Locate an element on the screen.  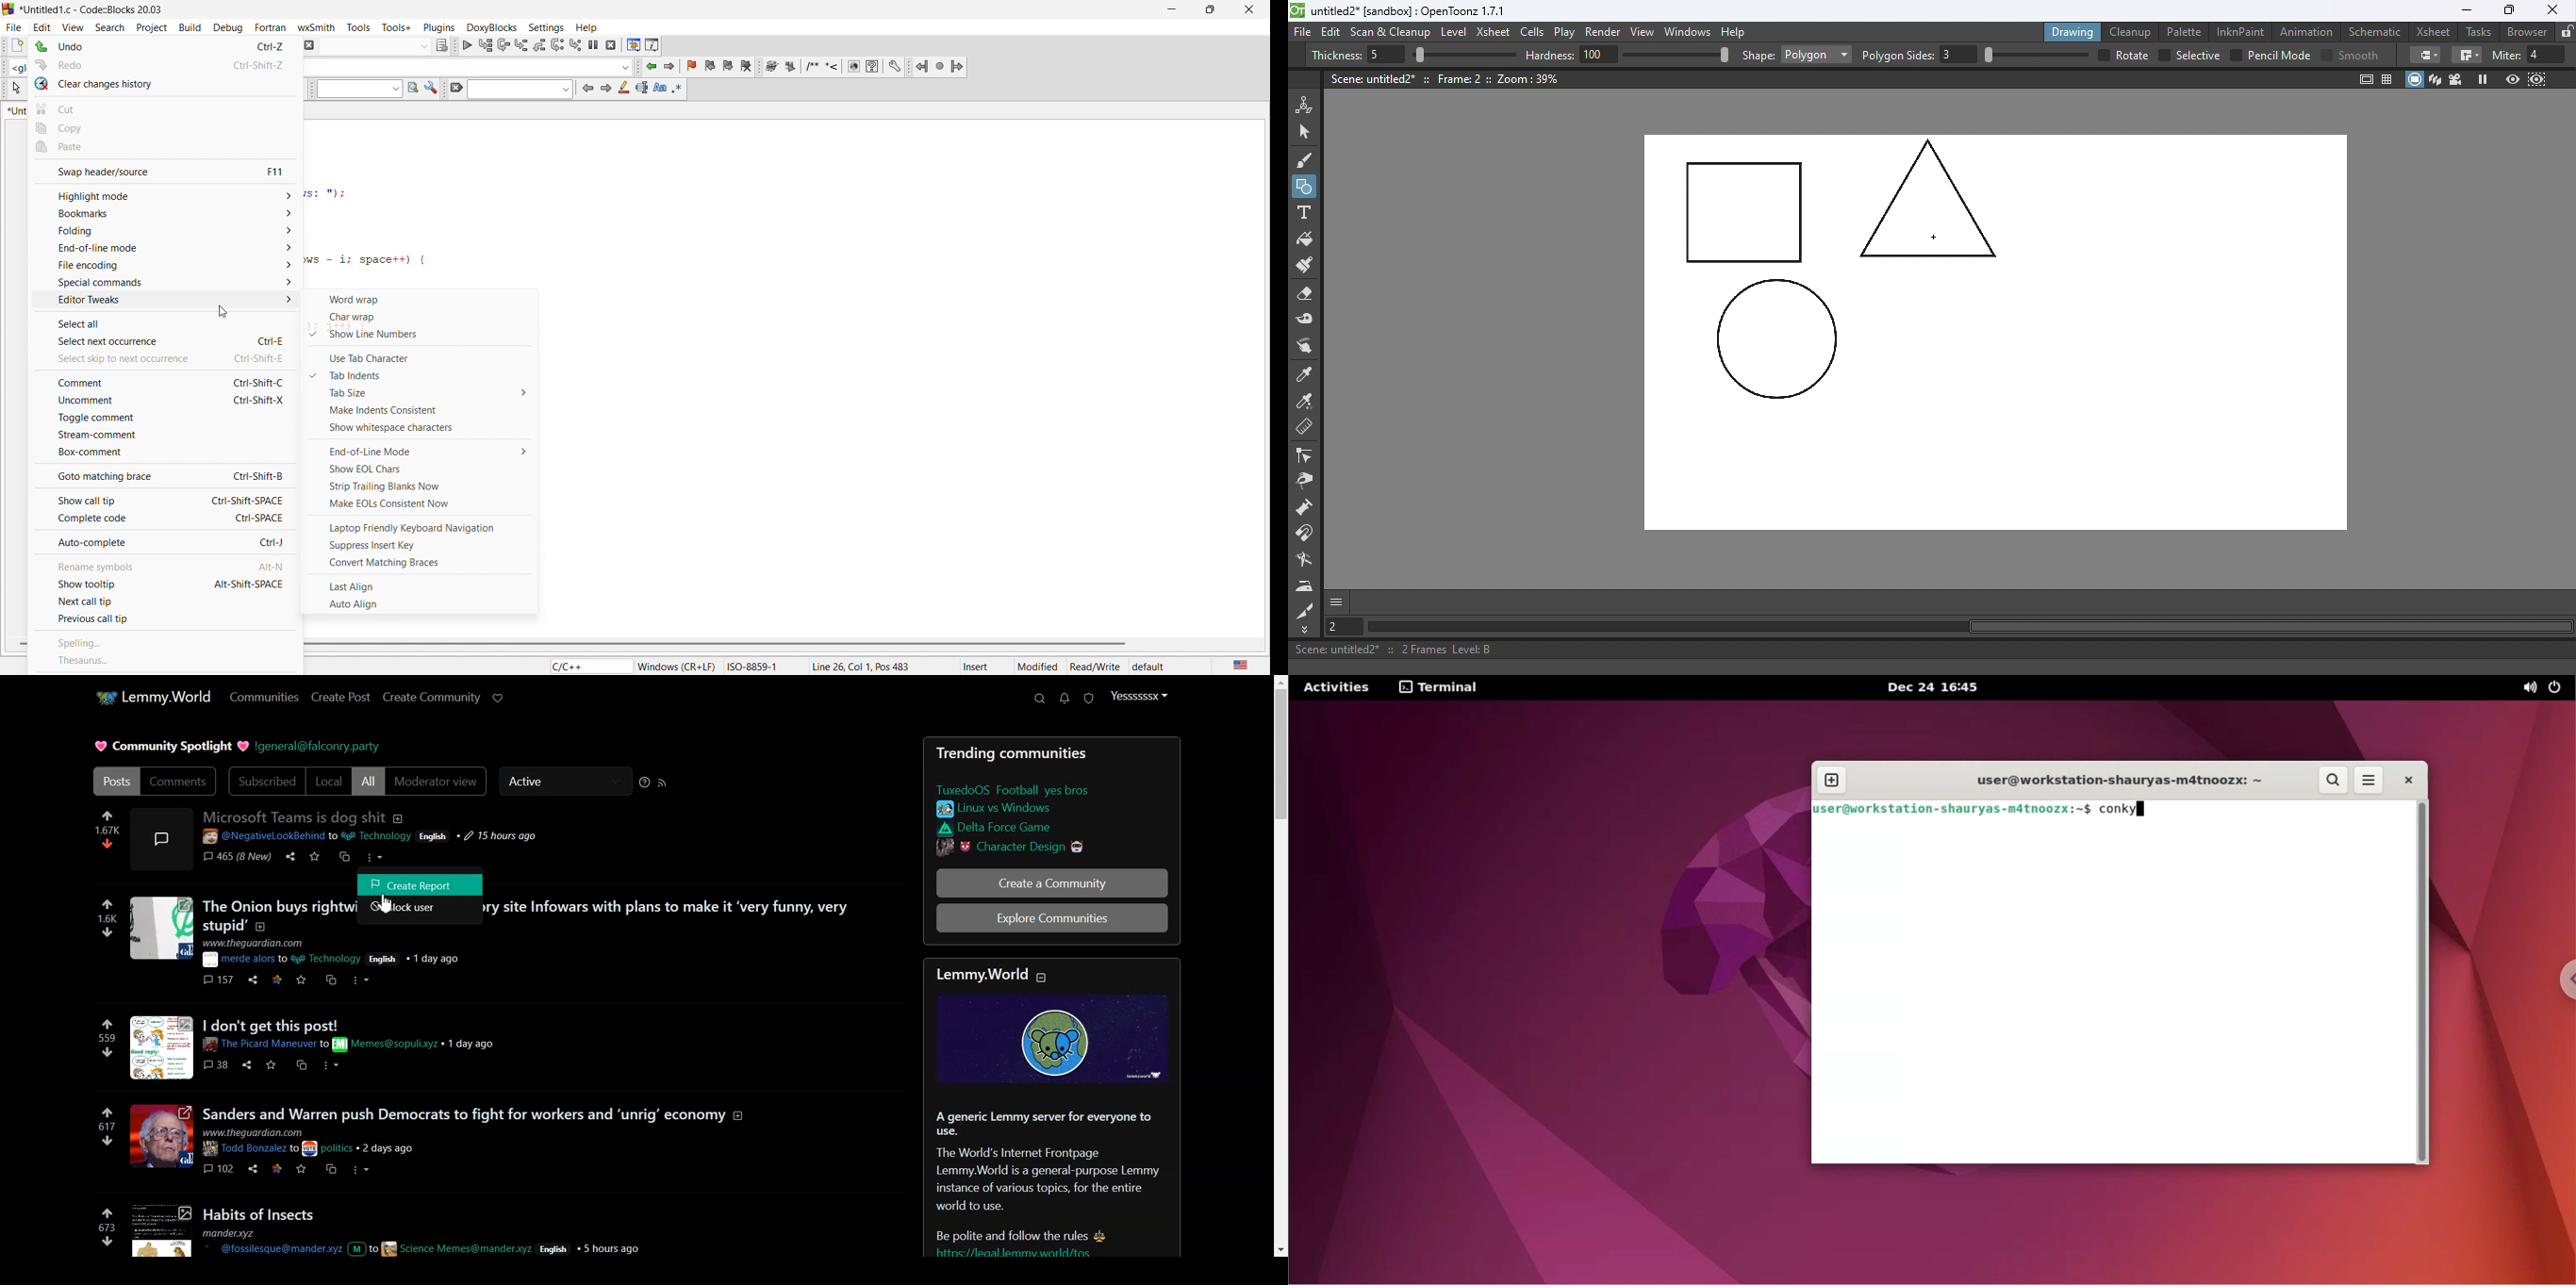
auto align is located at coordinates (424, 604).